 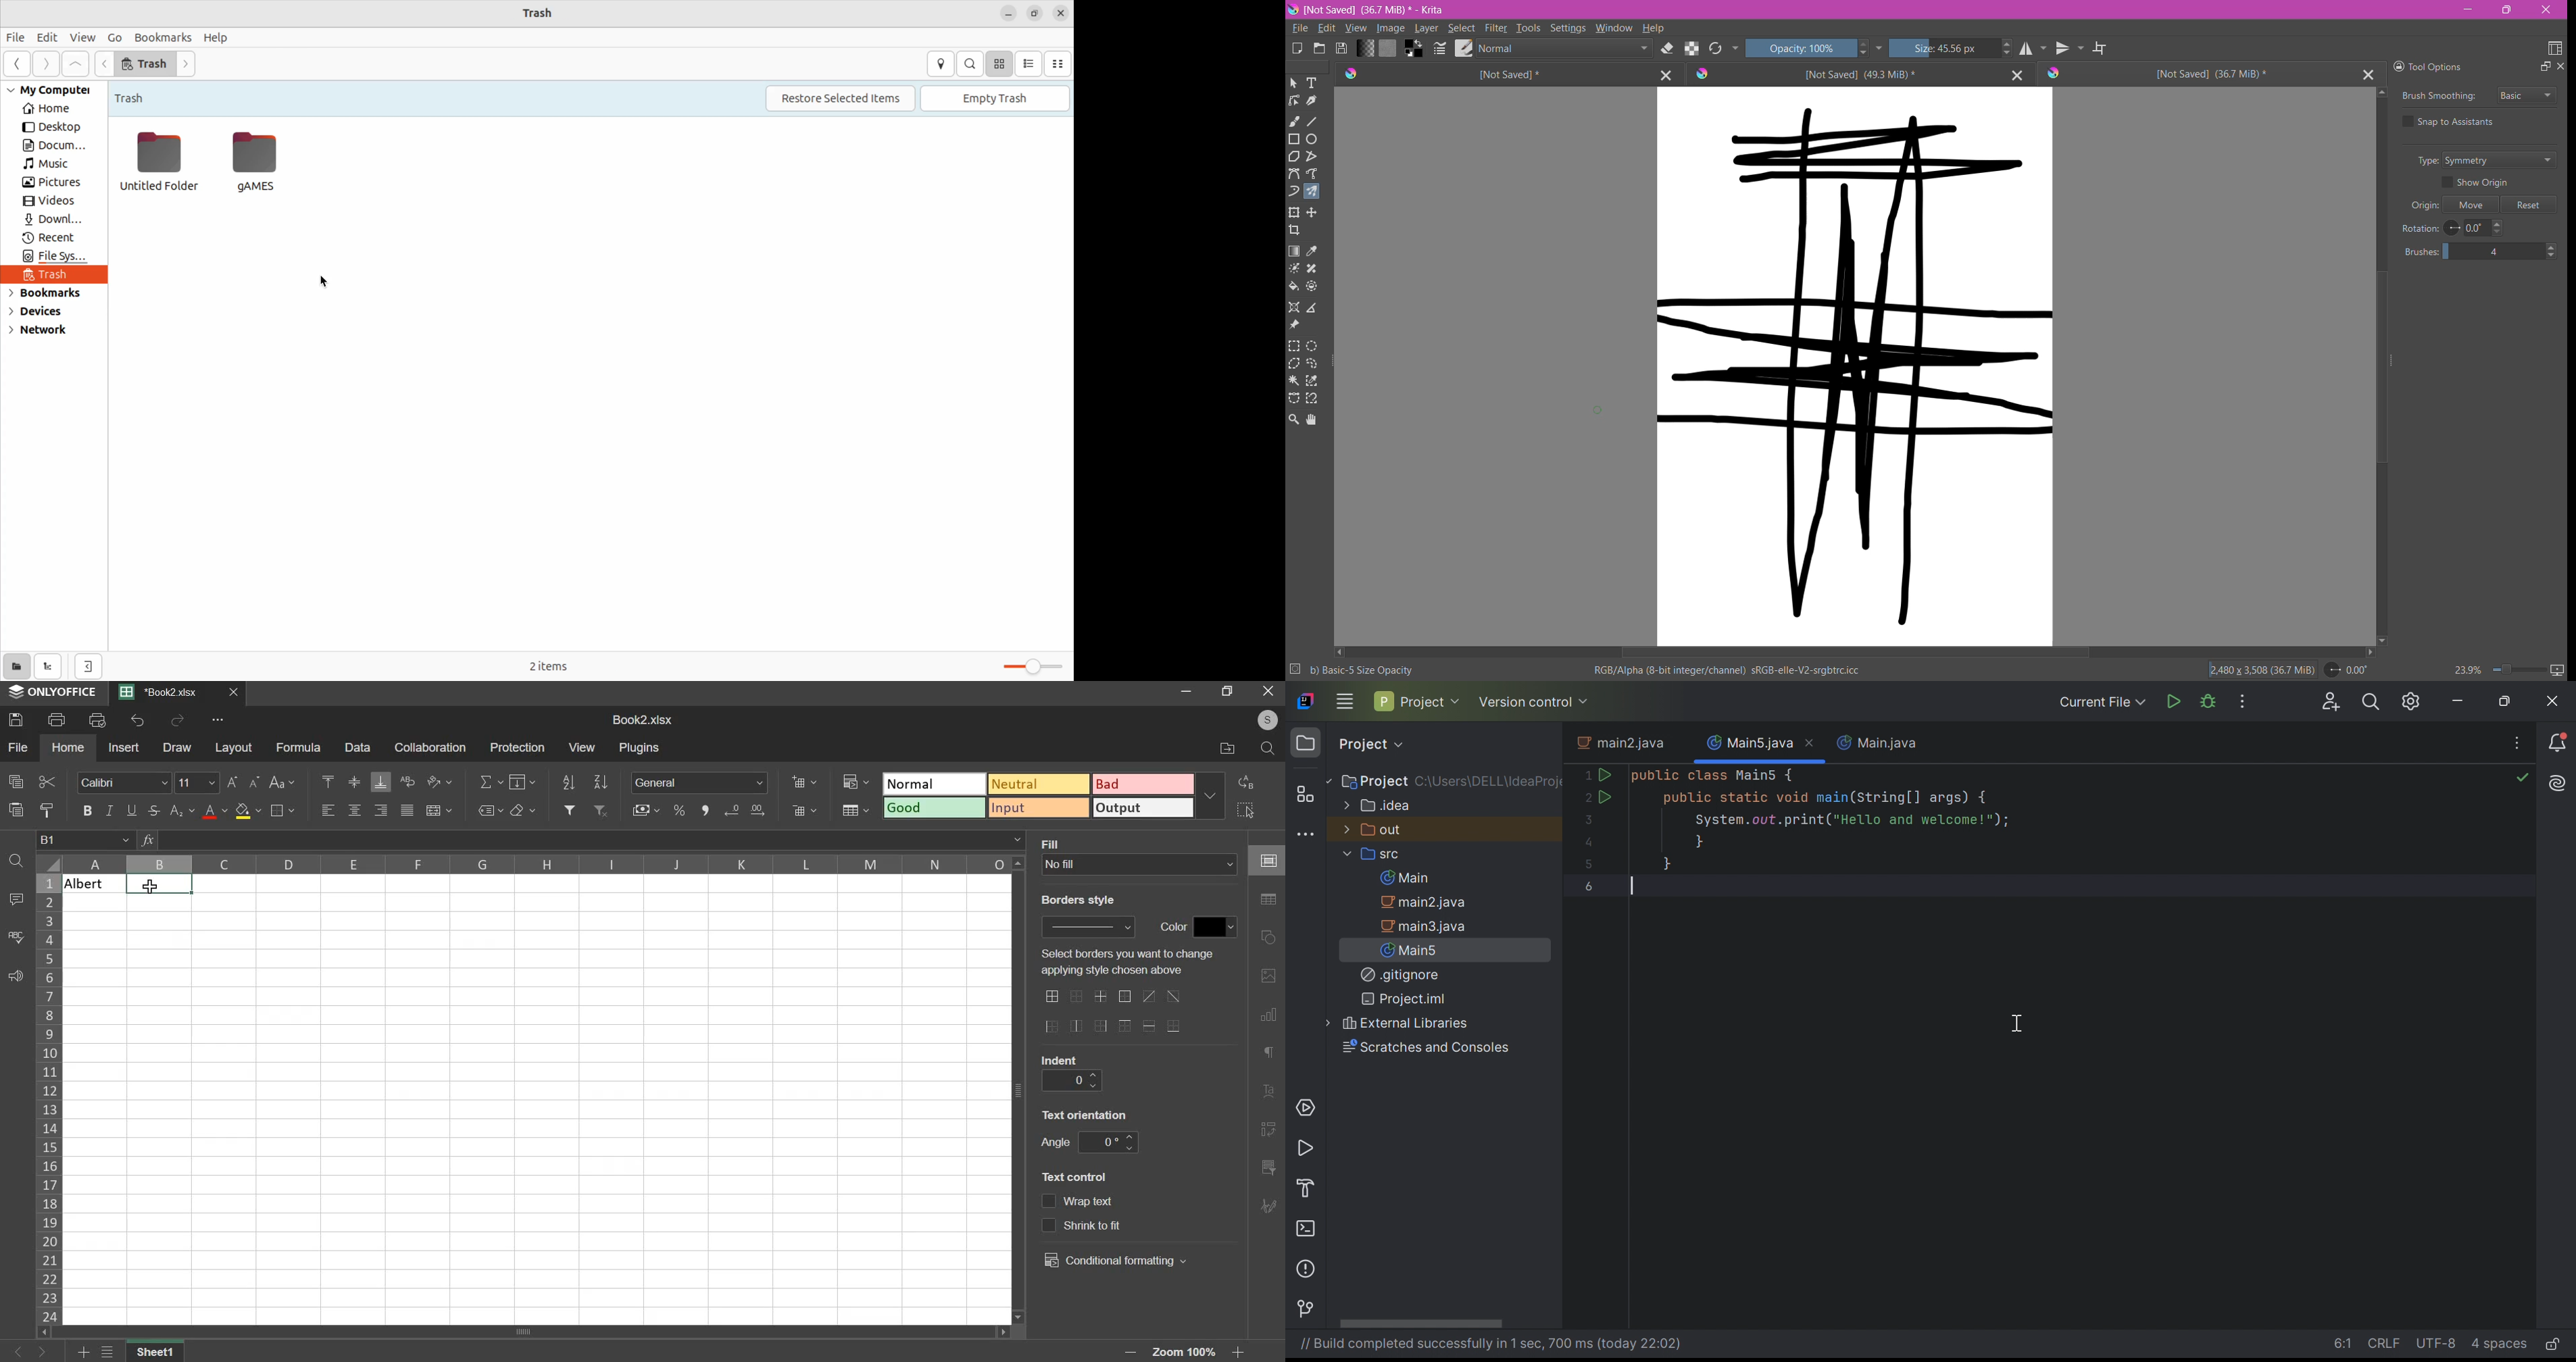 What do you see at coordinates (2544, 67) in the screenshot?
I see `Float Docker` at bounding box center [2544, 67].